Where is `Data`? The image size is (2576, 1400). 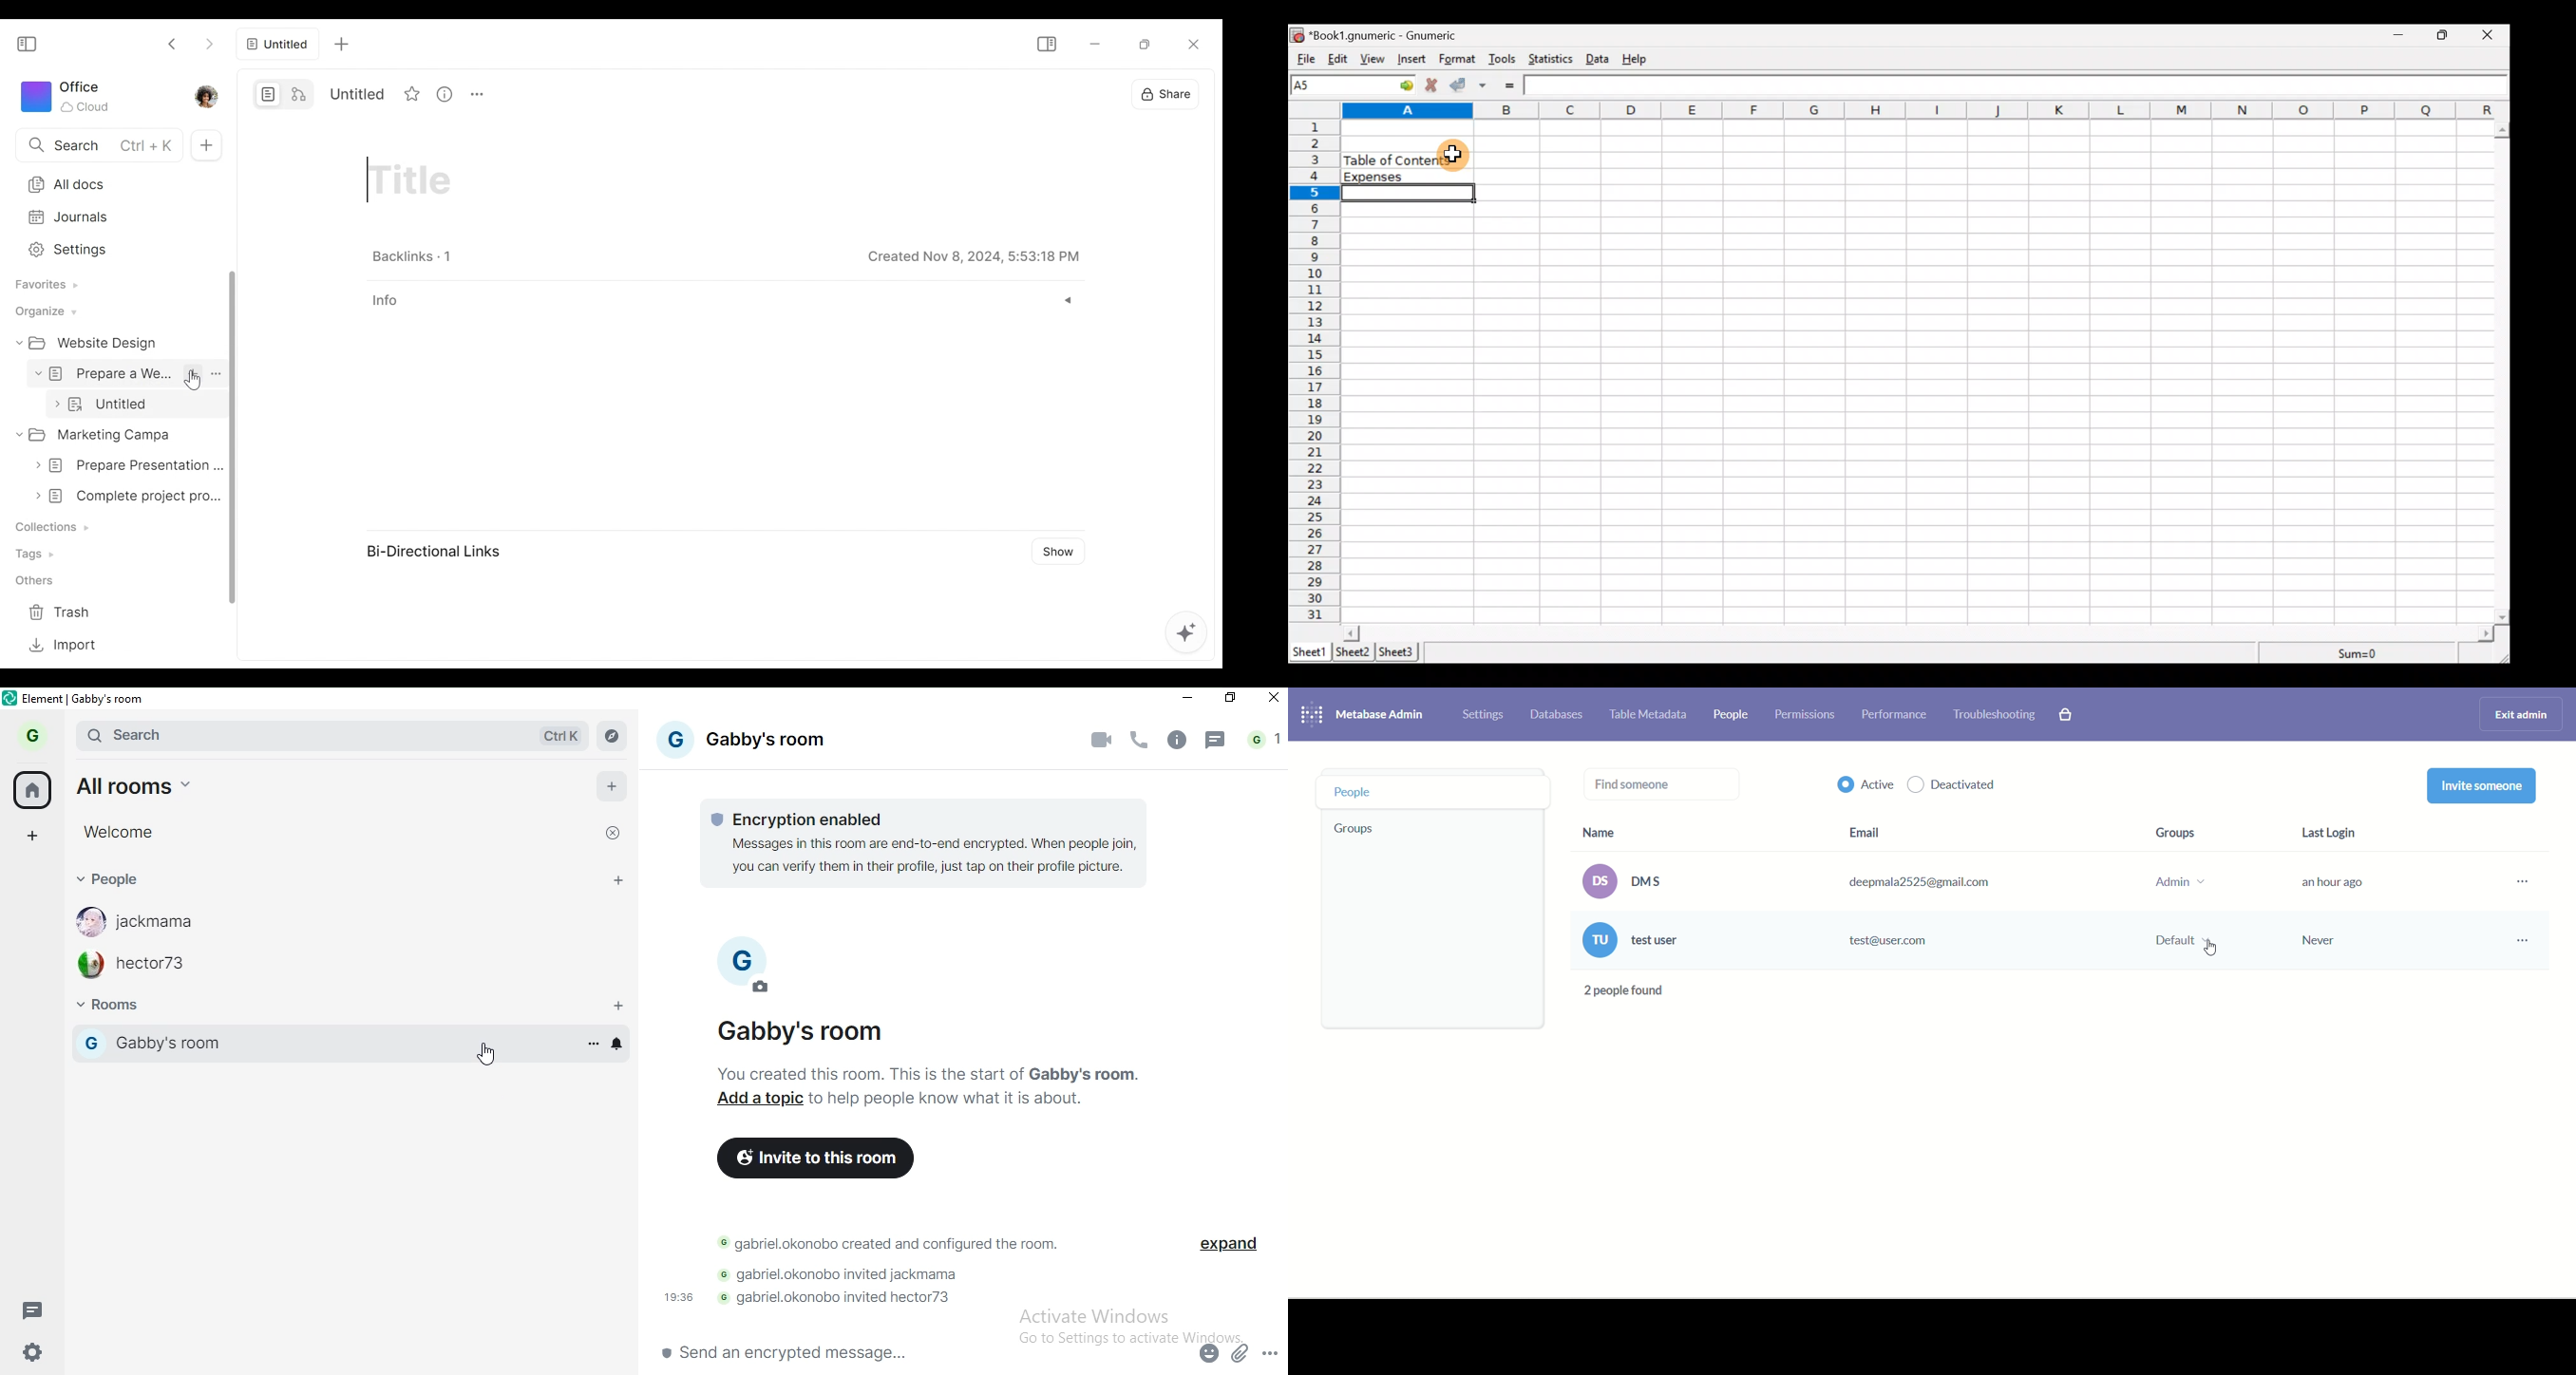 Data is located at coordinates (1601, 59).